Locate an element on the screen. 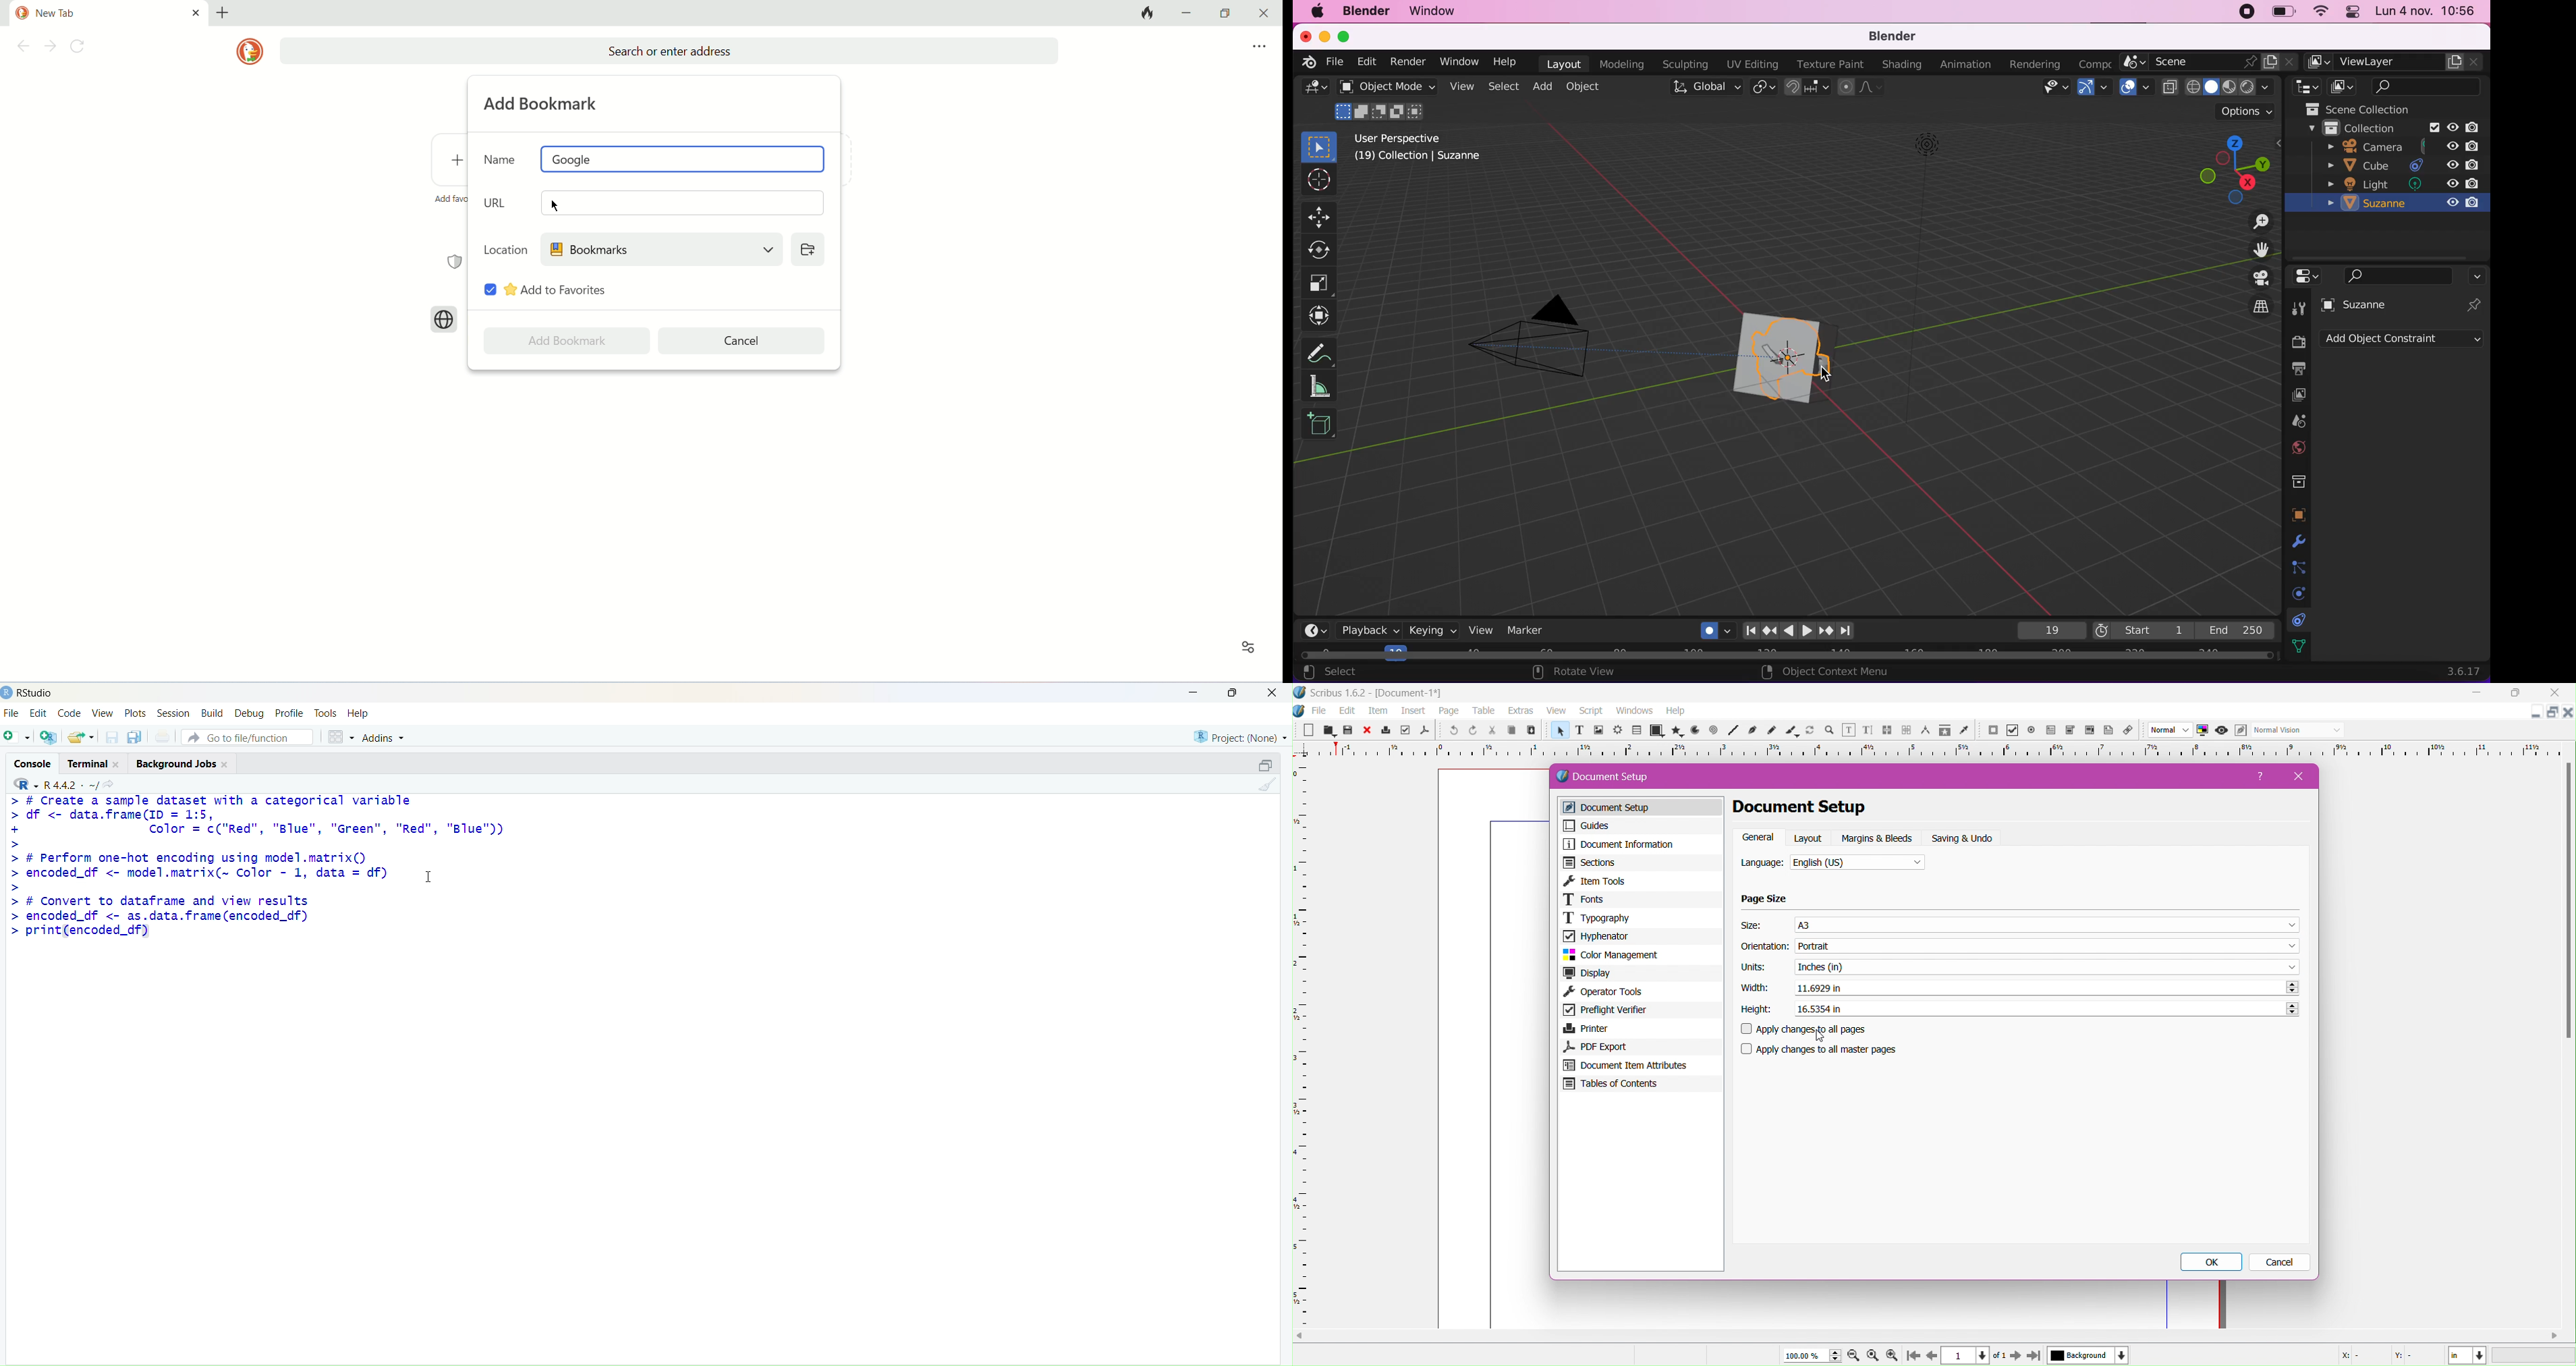 The height and width of the screenshot is (1372, 2576). zoom in is located at coordinates (1892, 1356).